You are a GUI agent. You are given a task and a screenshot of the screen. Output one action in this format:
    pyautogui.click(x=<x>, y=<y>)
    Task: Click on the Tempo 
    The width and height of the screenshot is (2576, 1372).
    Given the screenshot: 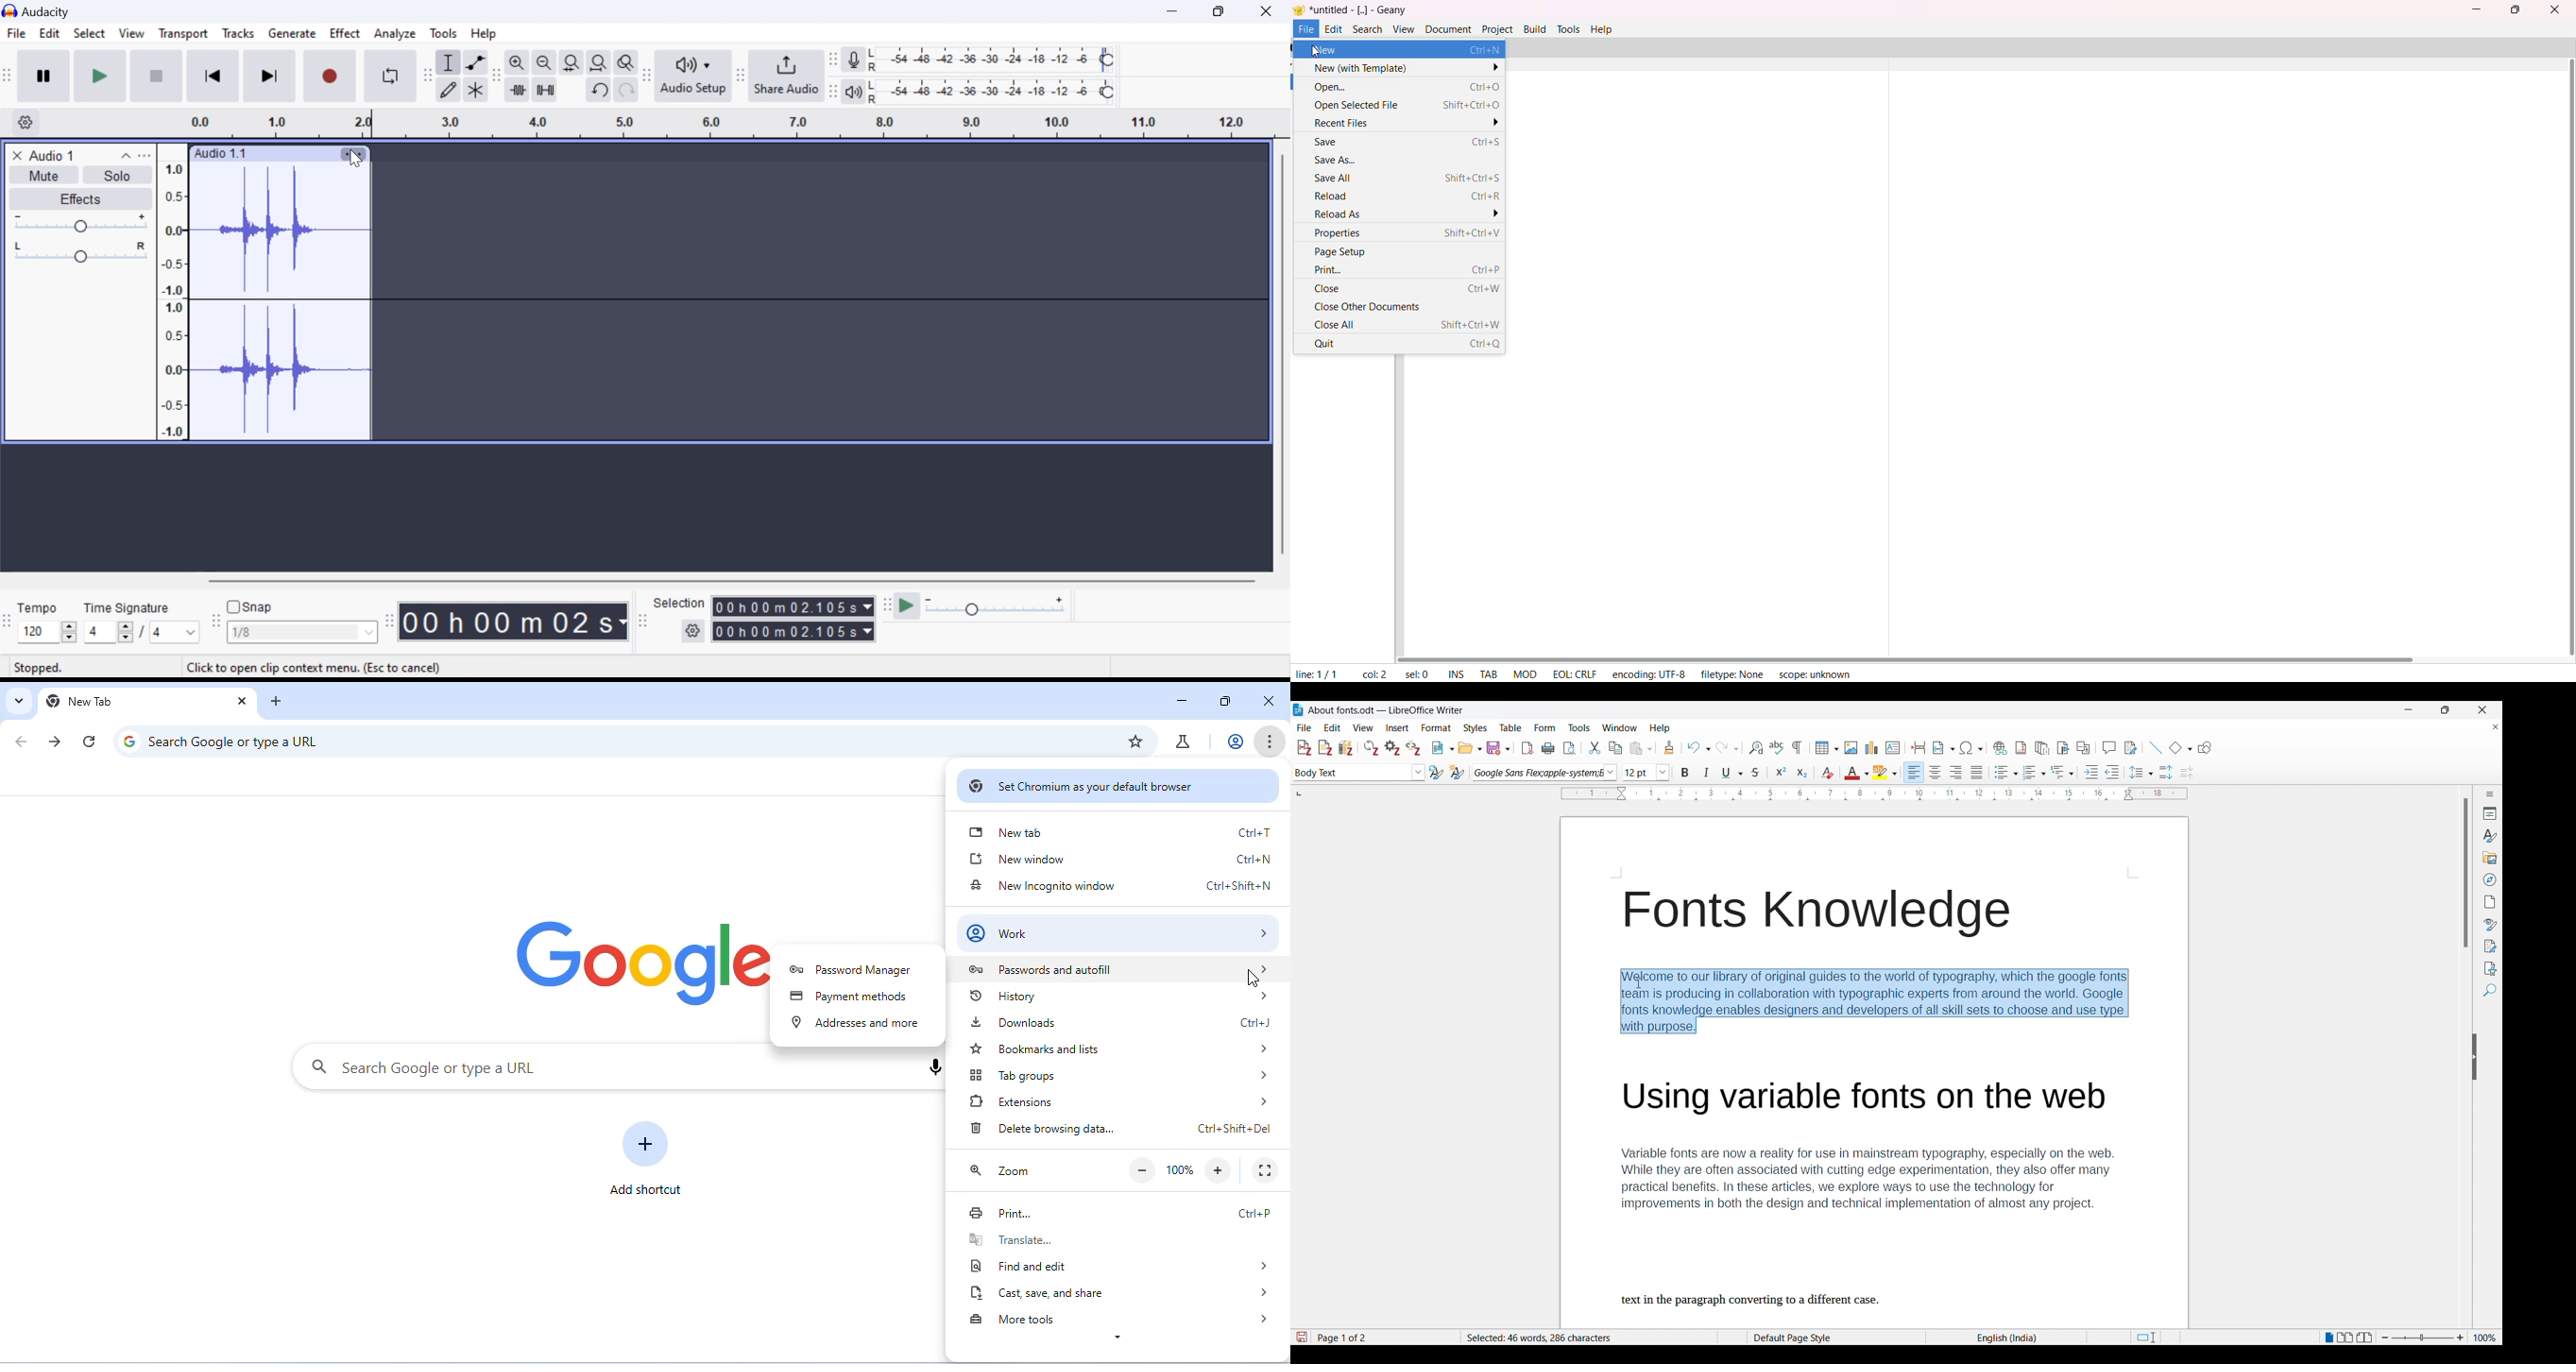 What is the action you would take?
    pyautogui.click(x=38, y=607)
    